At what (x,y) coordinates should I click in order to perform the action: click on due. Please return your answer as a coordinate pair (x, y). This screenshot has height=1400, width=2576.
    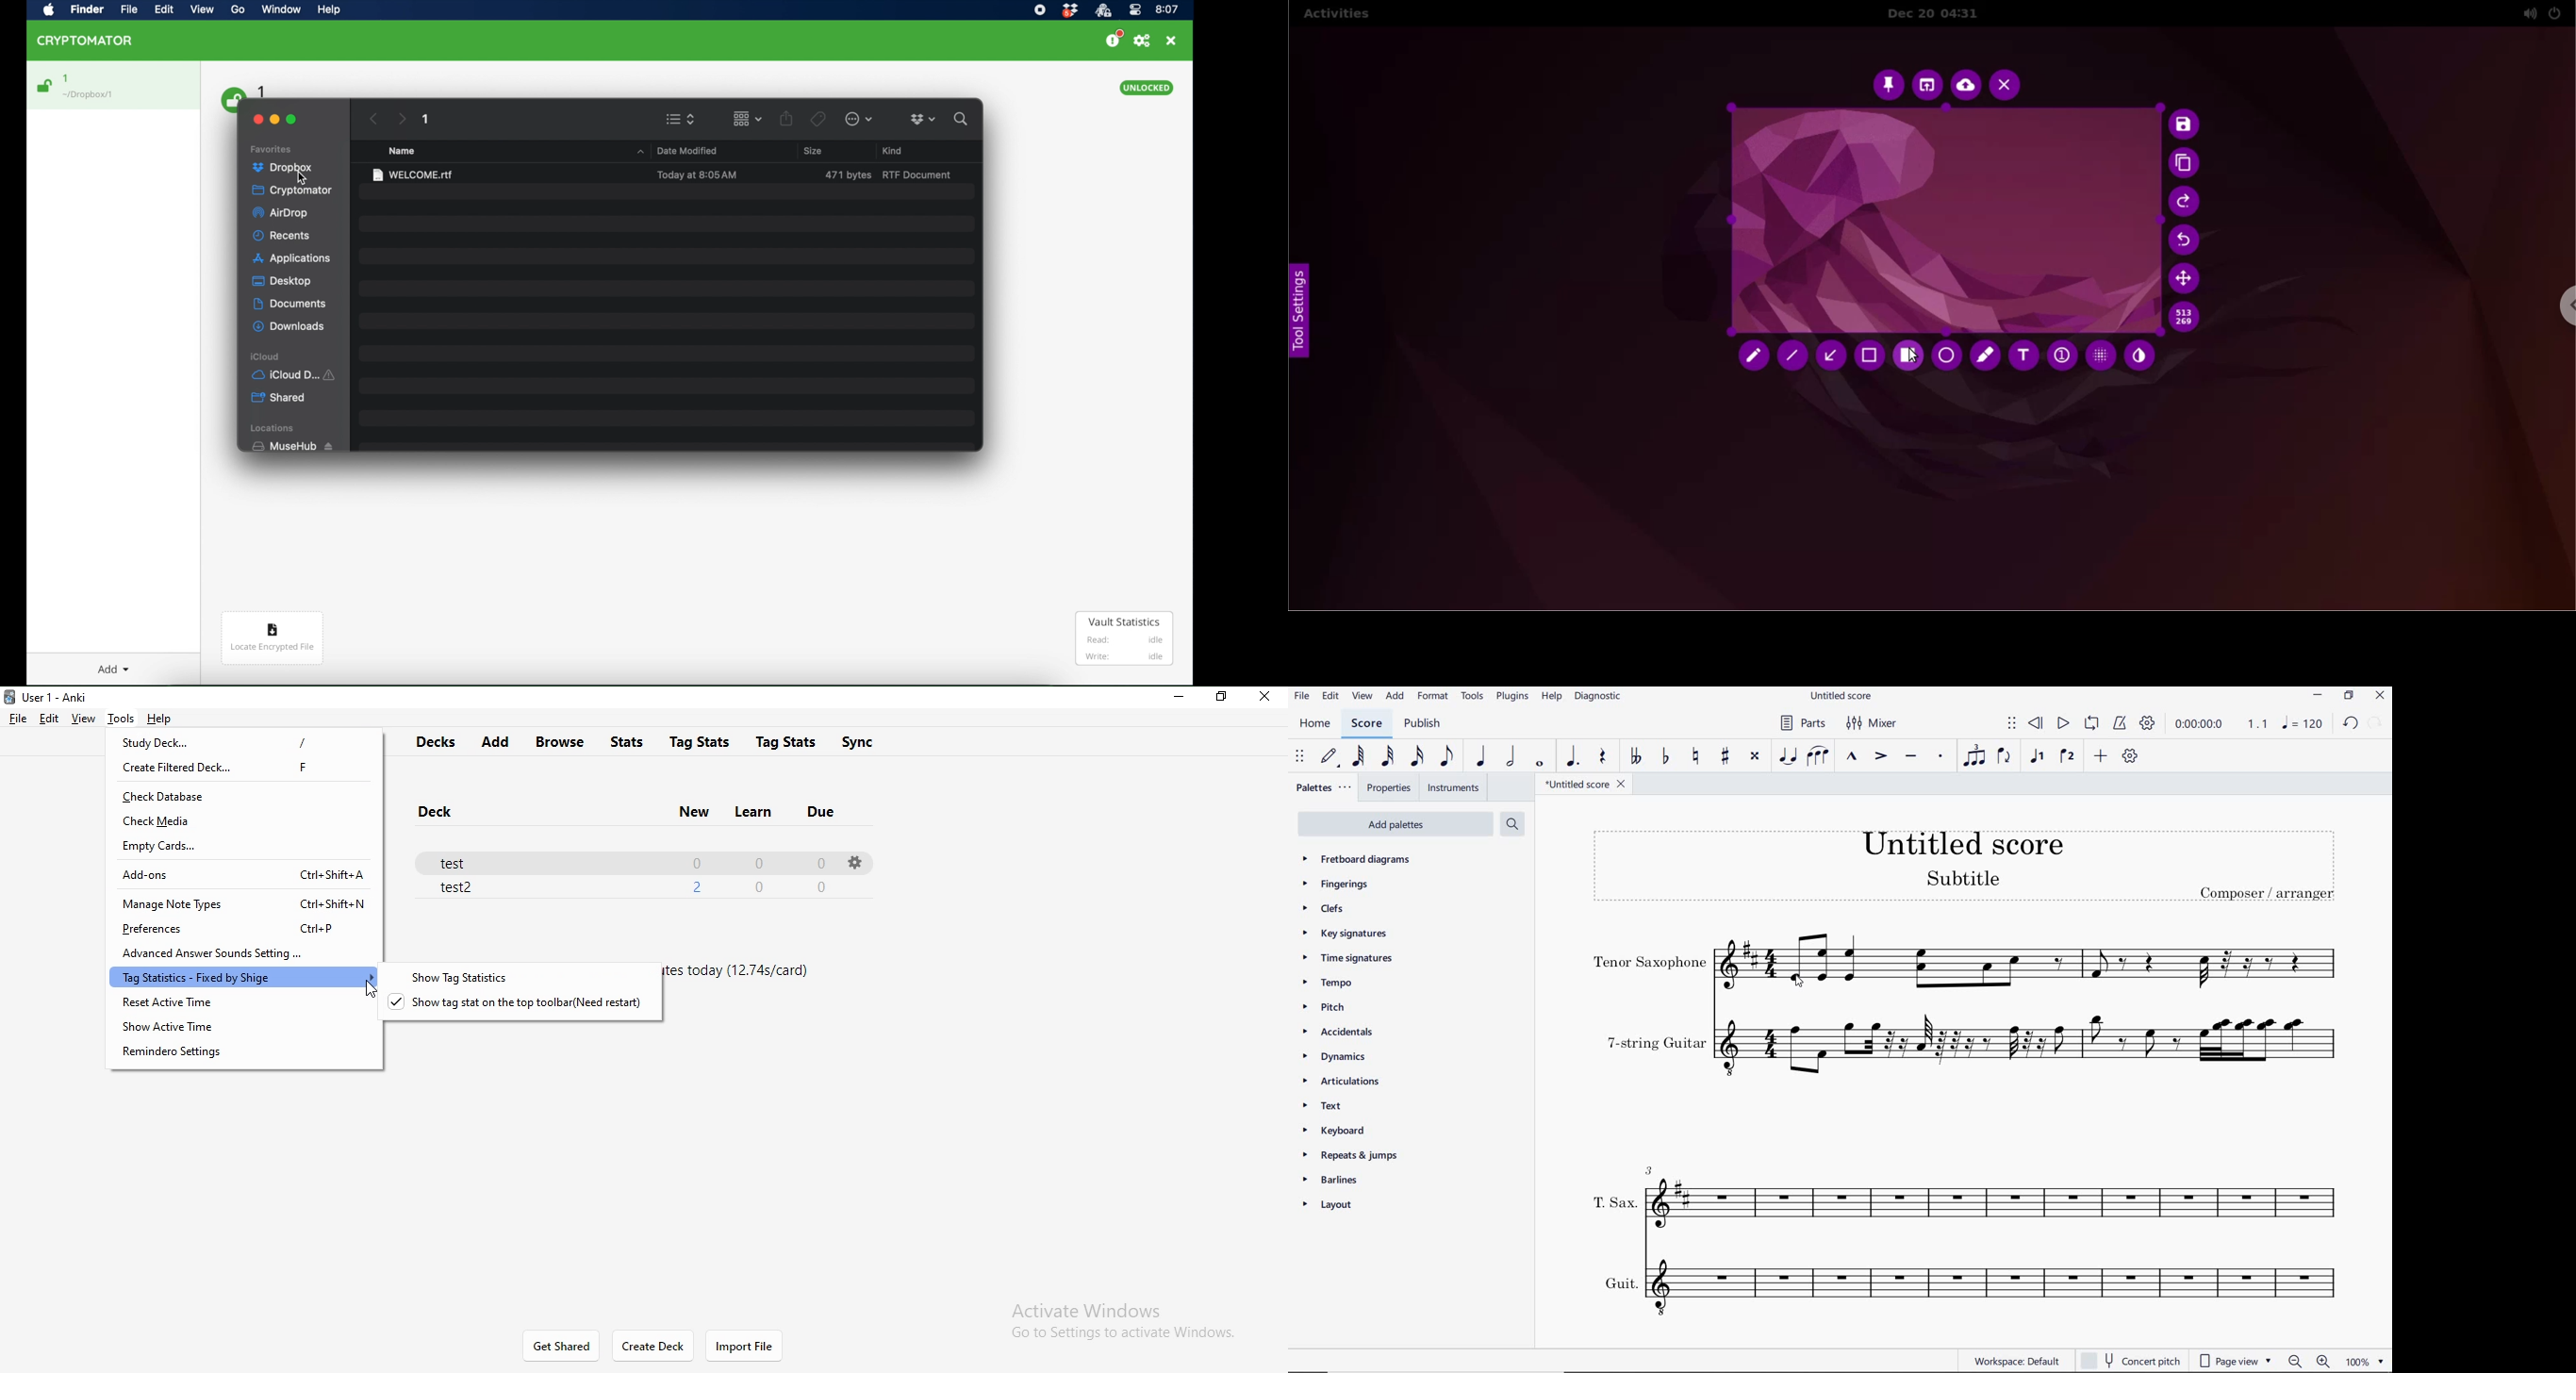
    Looking at the image, I should click on (832, 813).